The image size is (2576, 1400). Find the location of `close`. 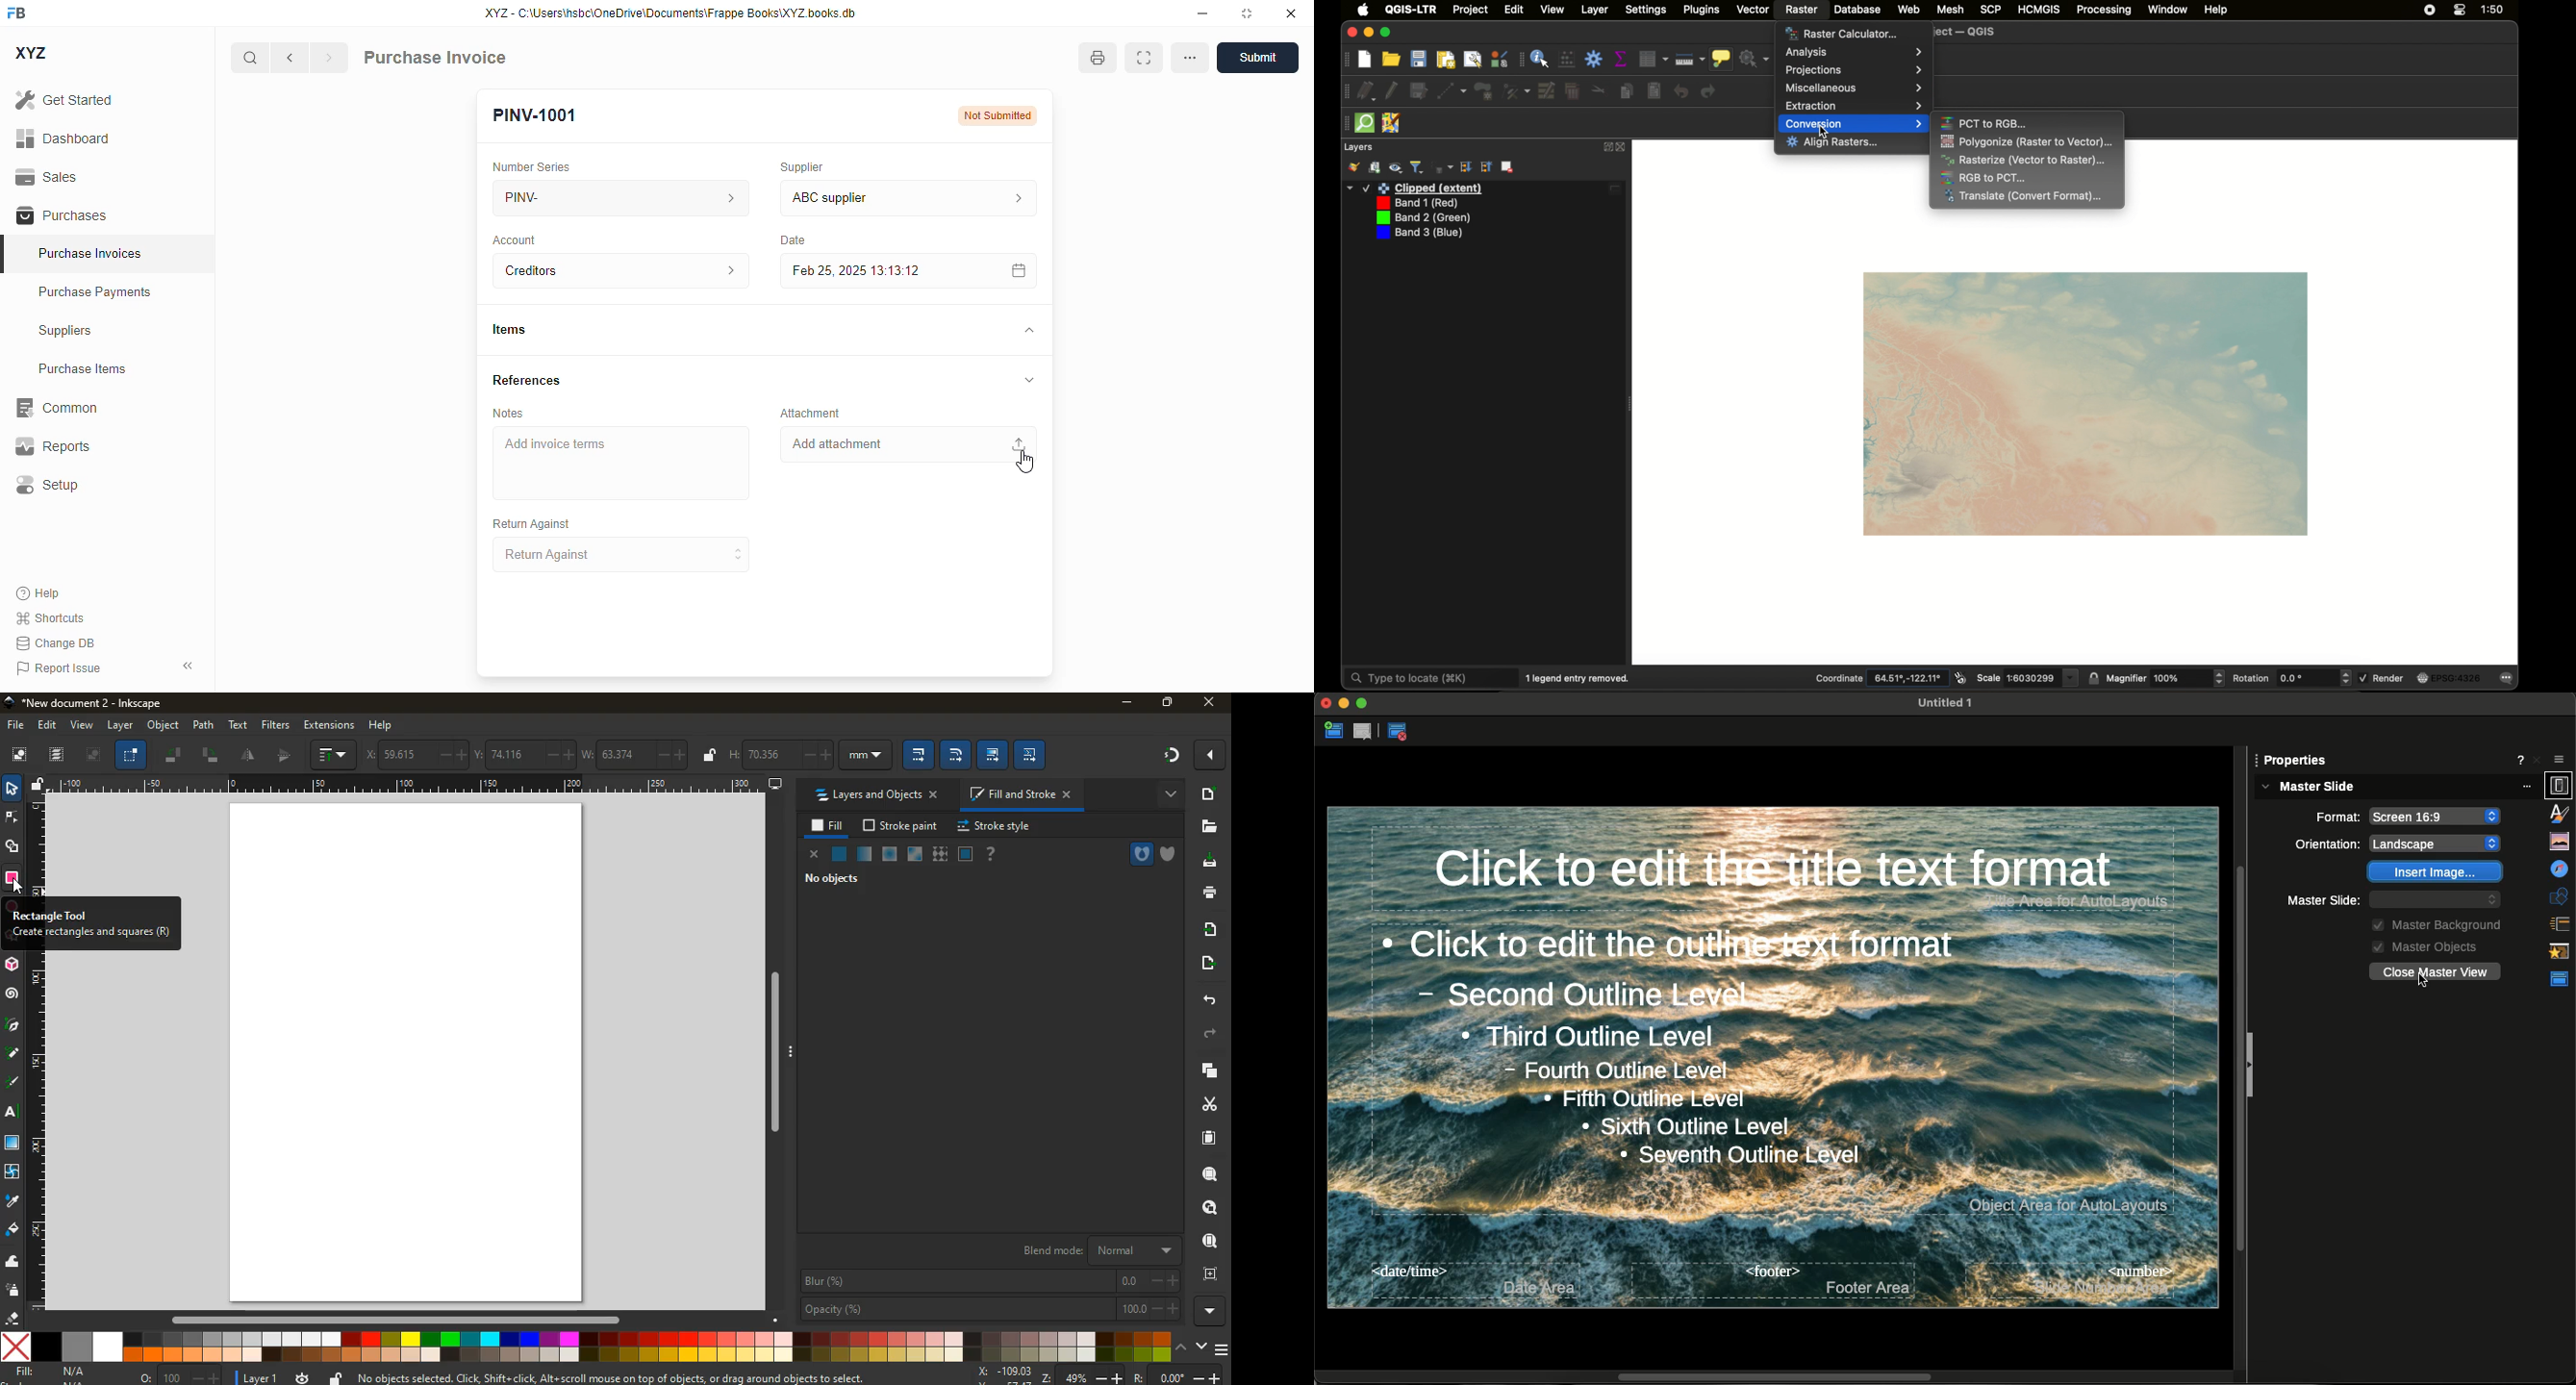

close is located at coordinates (1211, 703).